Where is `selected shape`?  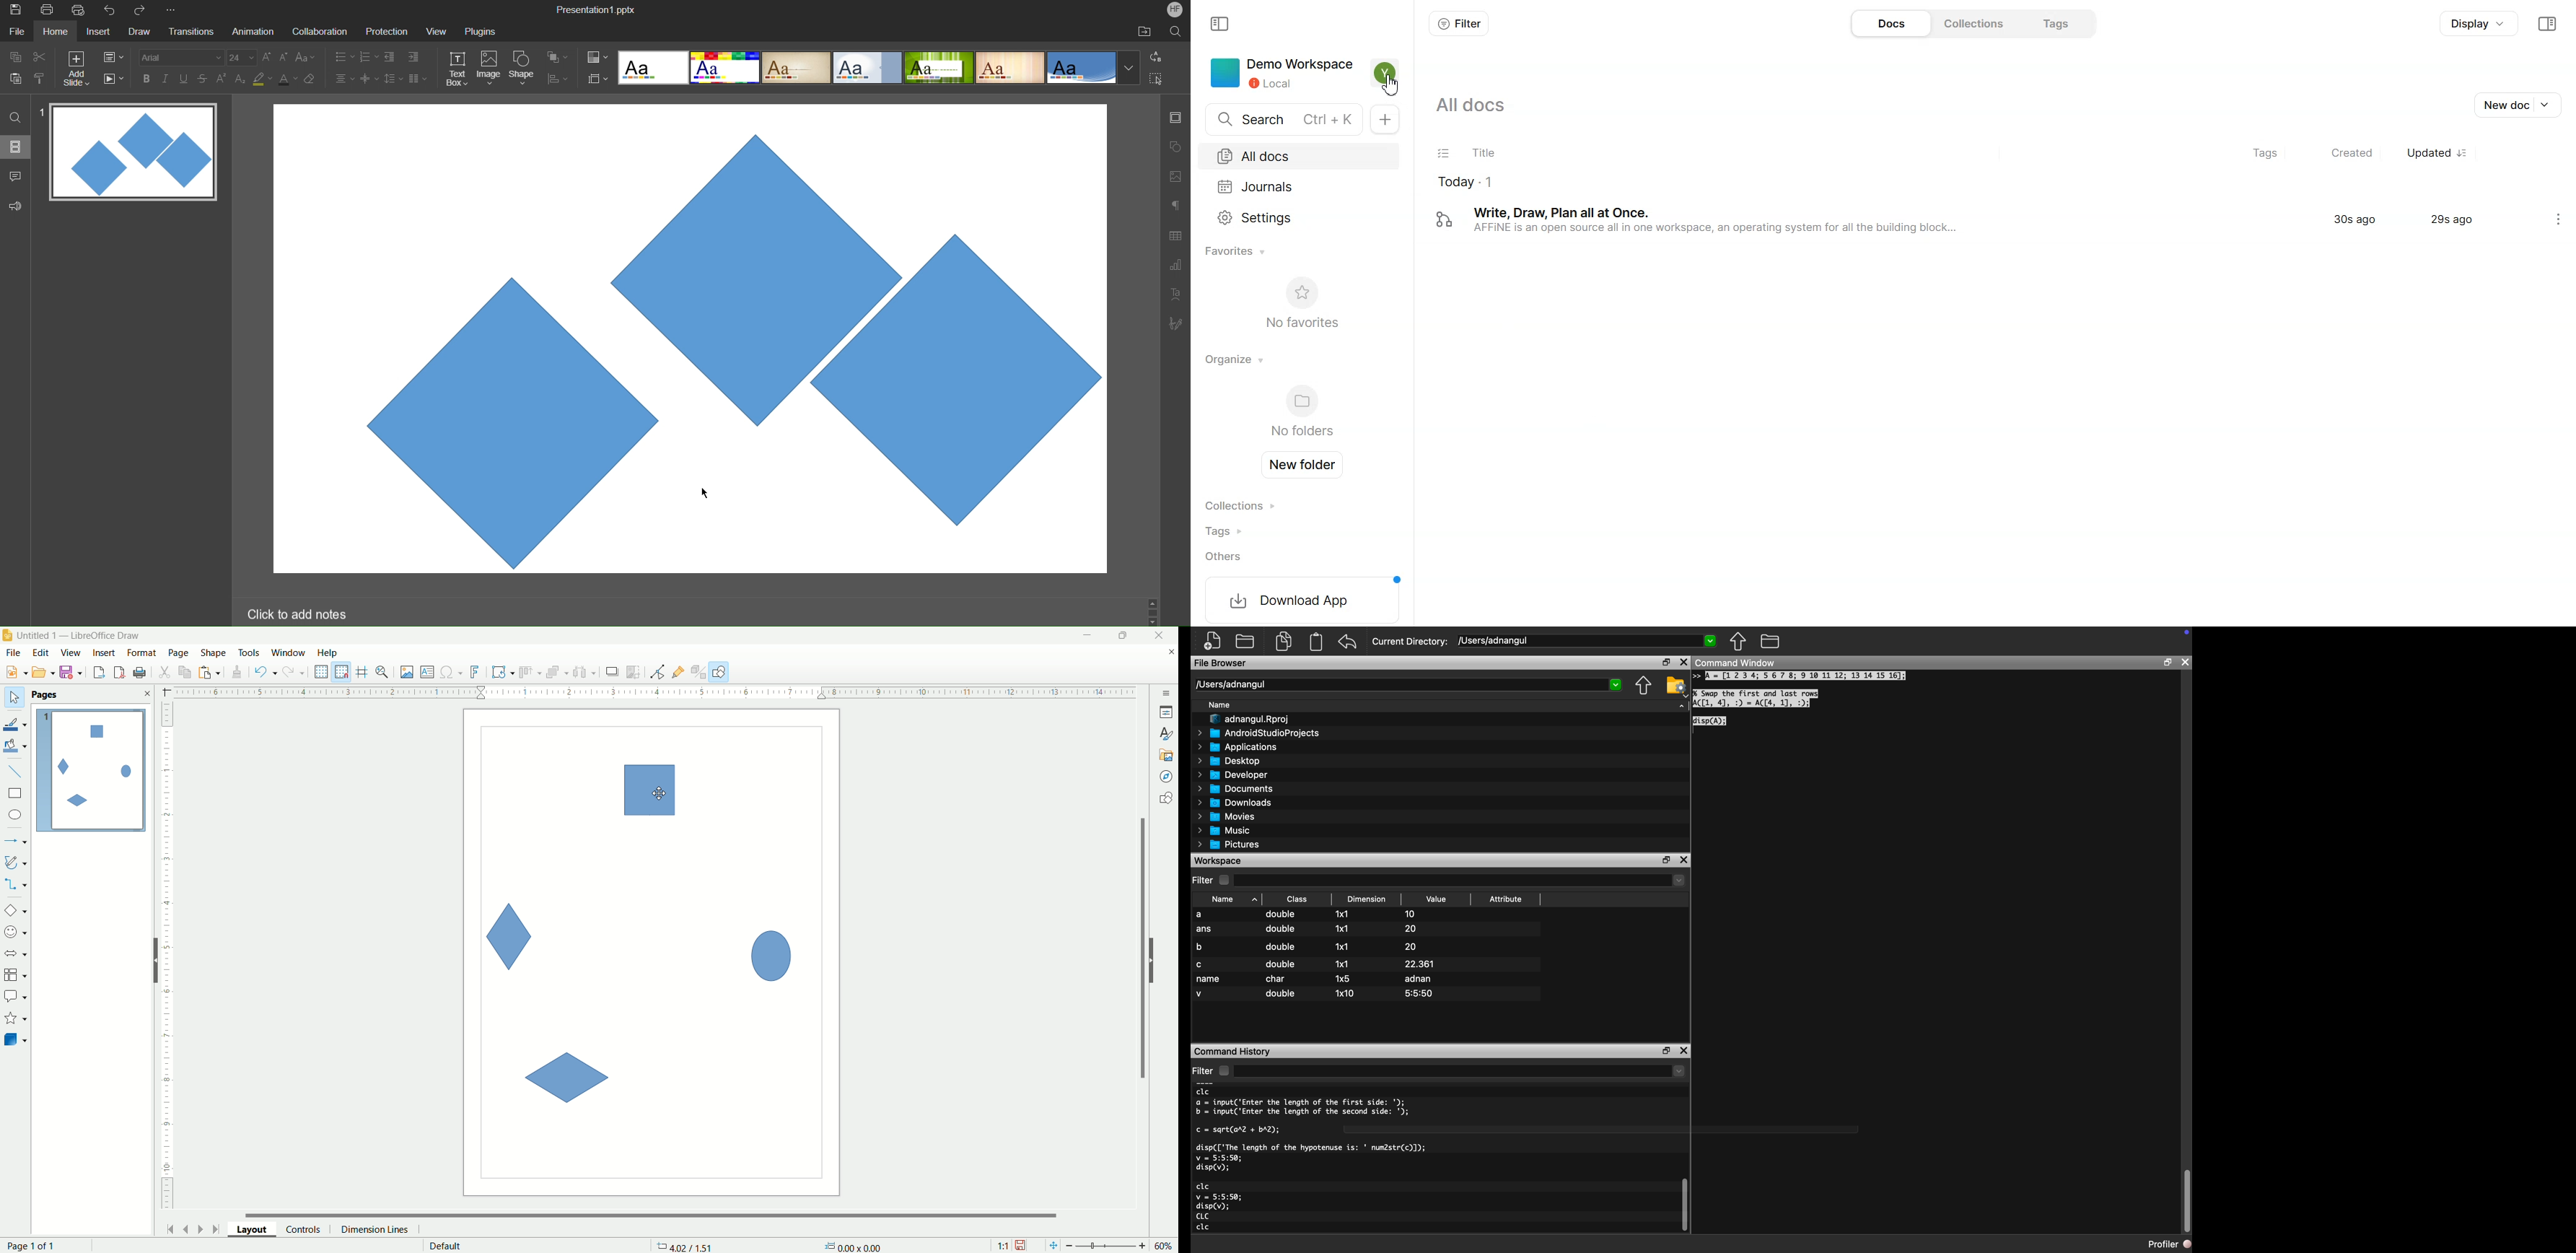 selected shape is located at coordinates (650, 790).